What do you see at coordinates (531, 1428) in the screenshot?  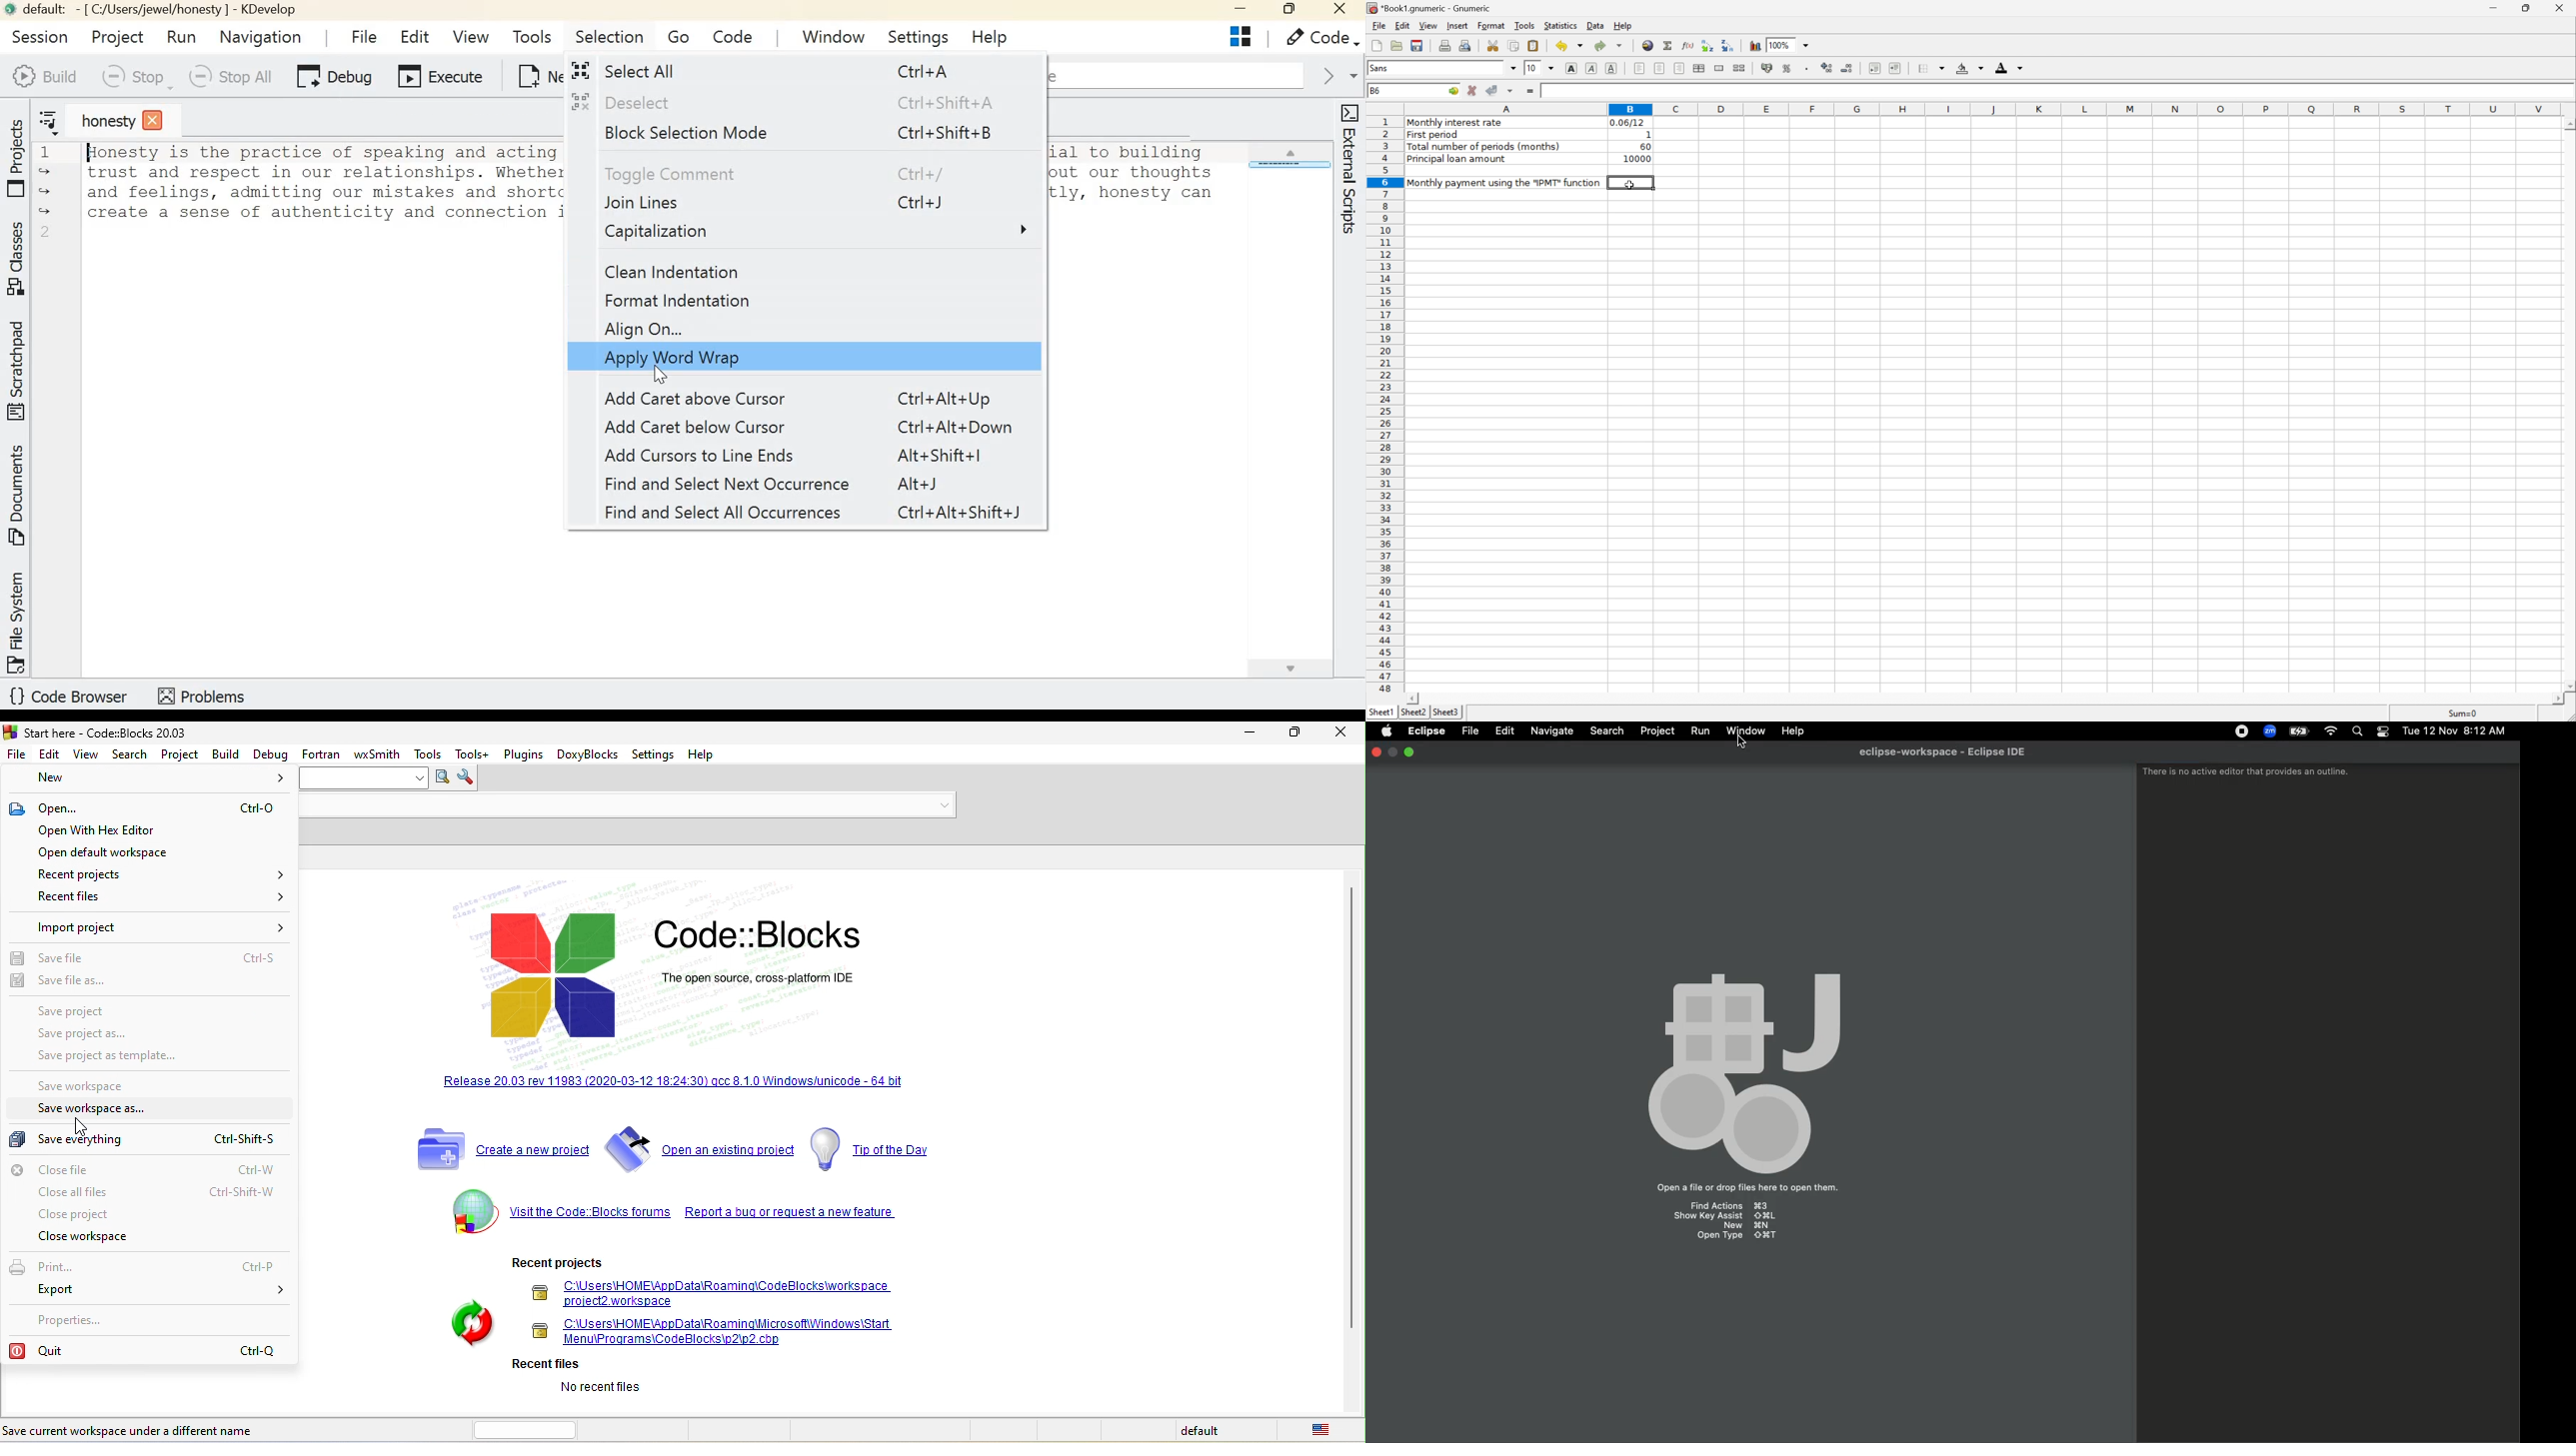 I see `horizontal scroll bar` at bounding box center [531, 1428].